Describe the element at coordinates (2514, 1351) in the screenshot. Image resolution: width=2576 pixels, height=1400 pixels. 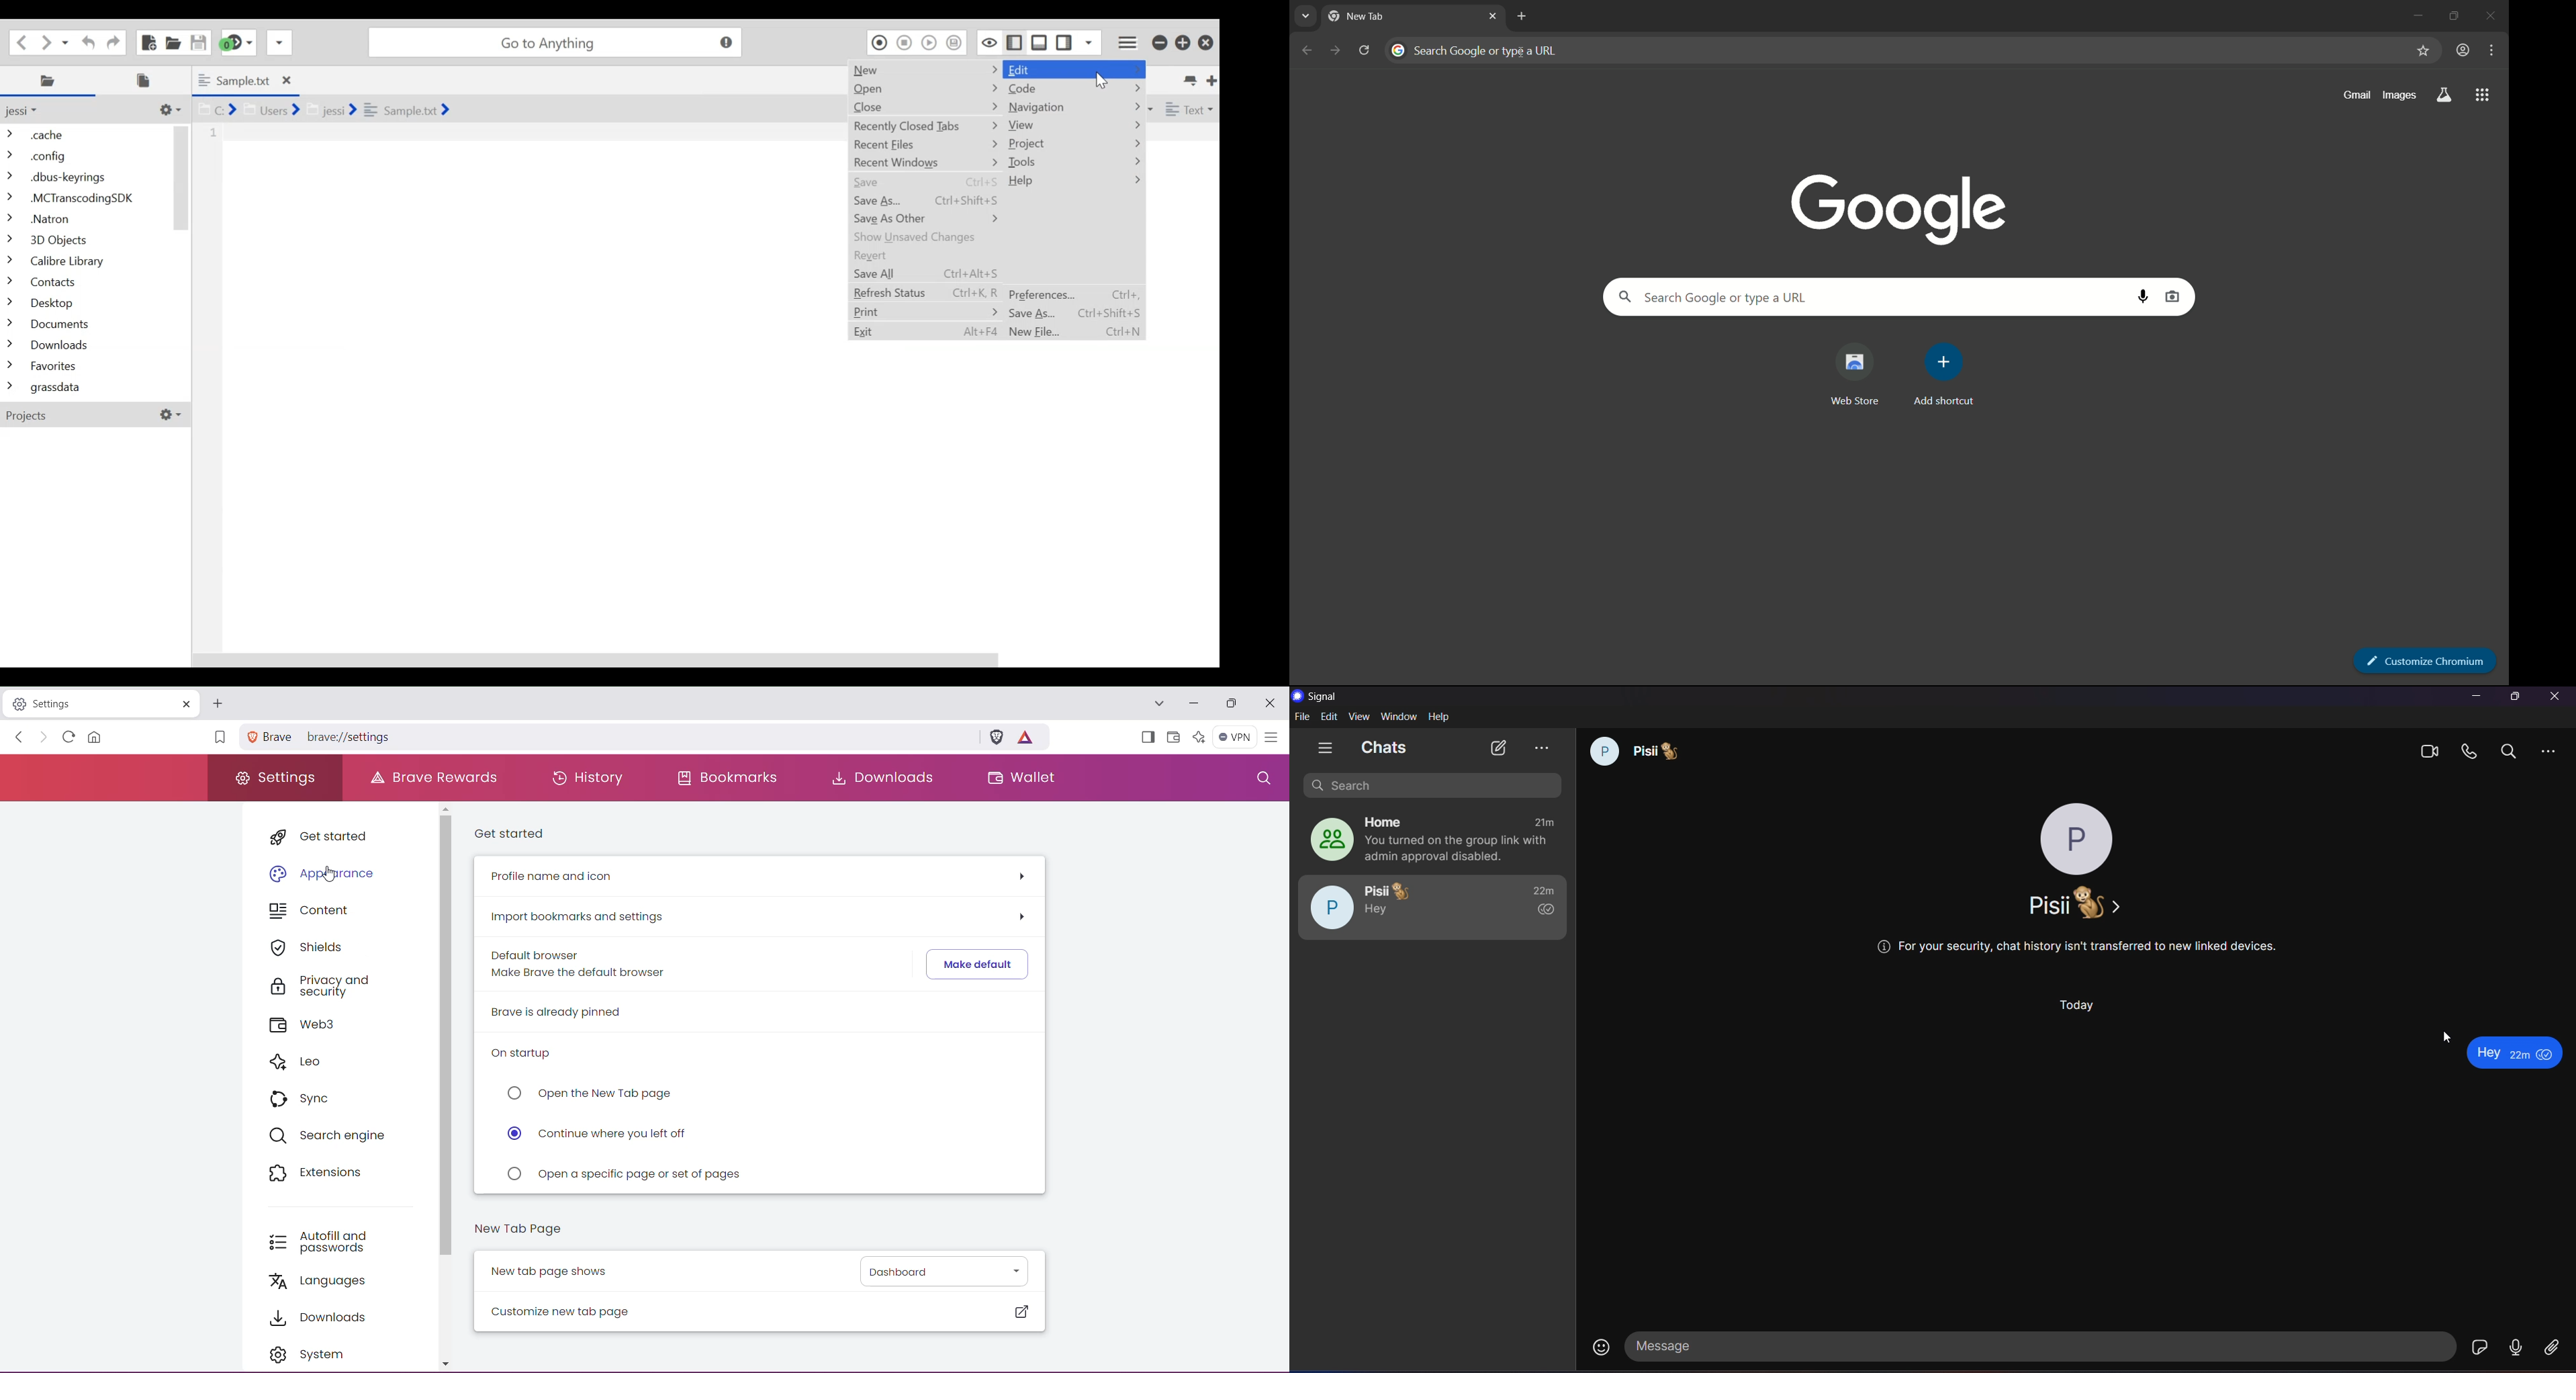
I see `voice message` at that location.